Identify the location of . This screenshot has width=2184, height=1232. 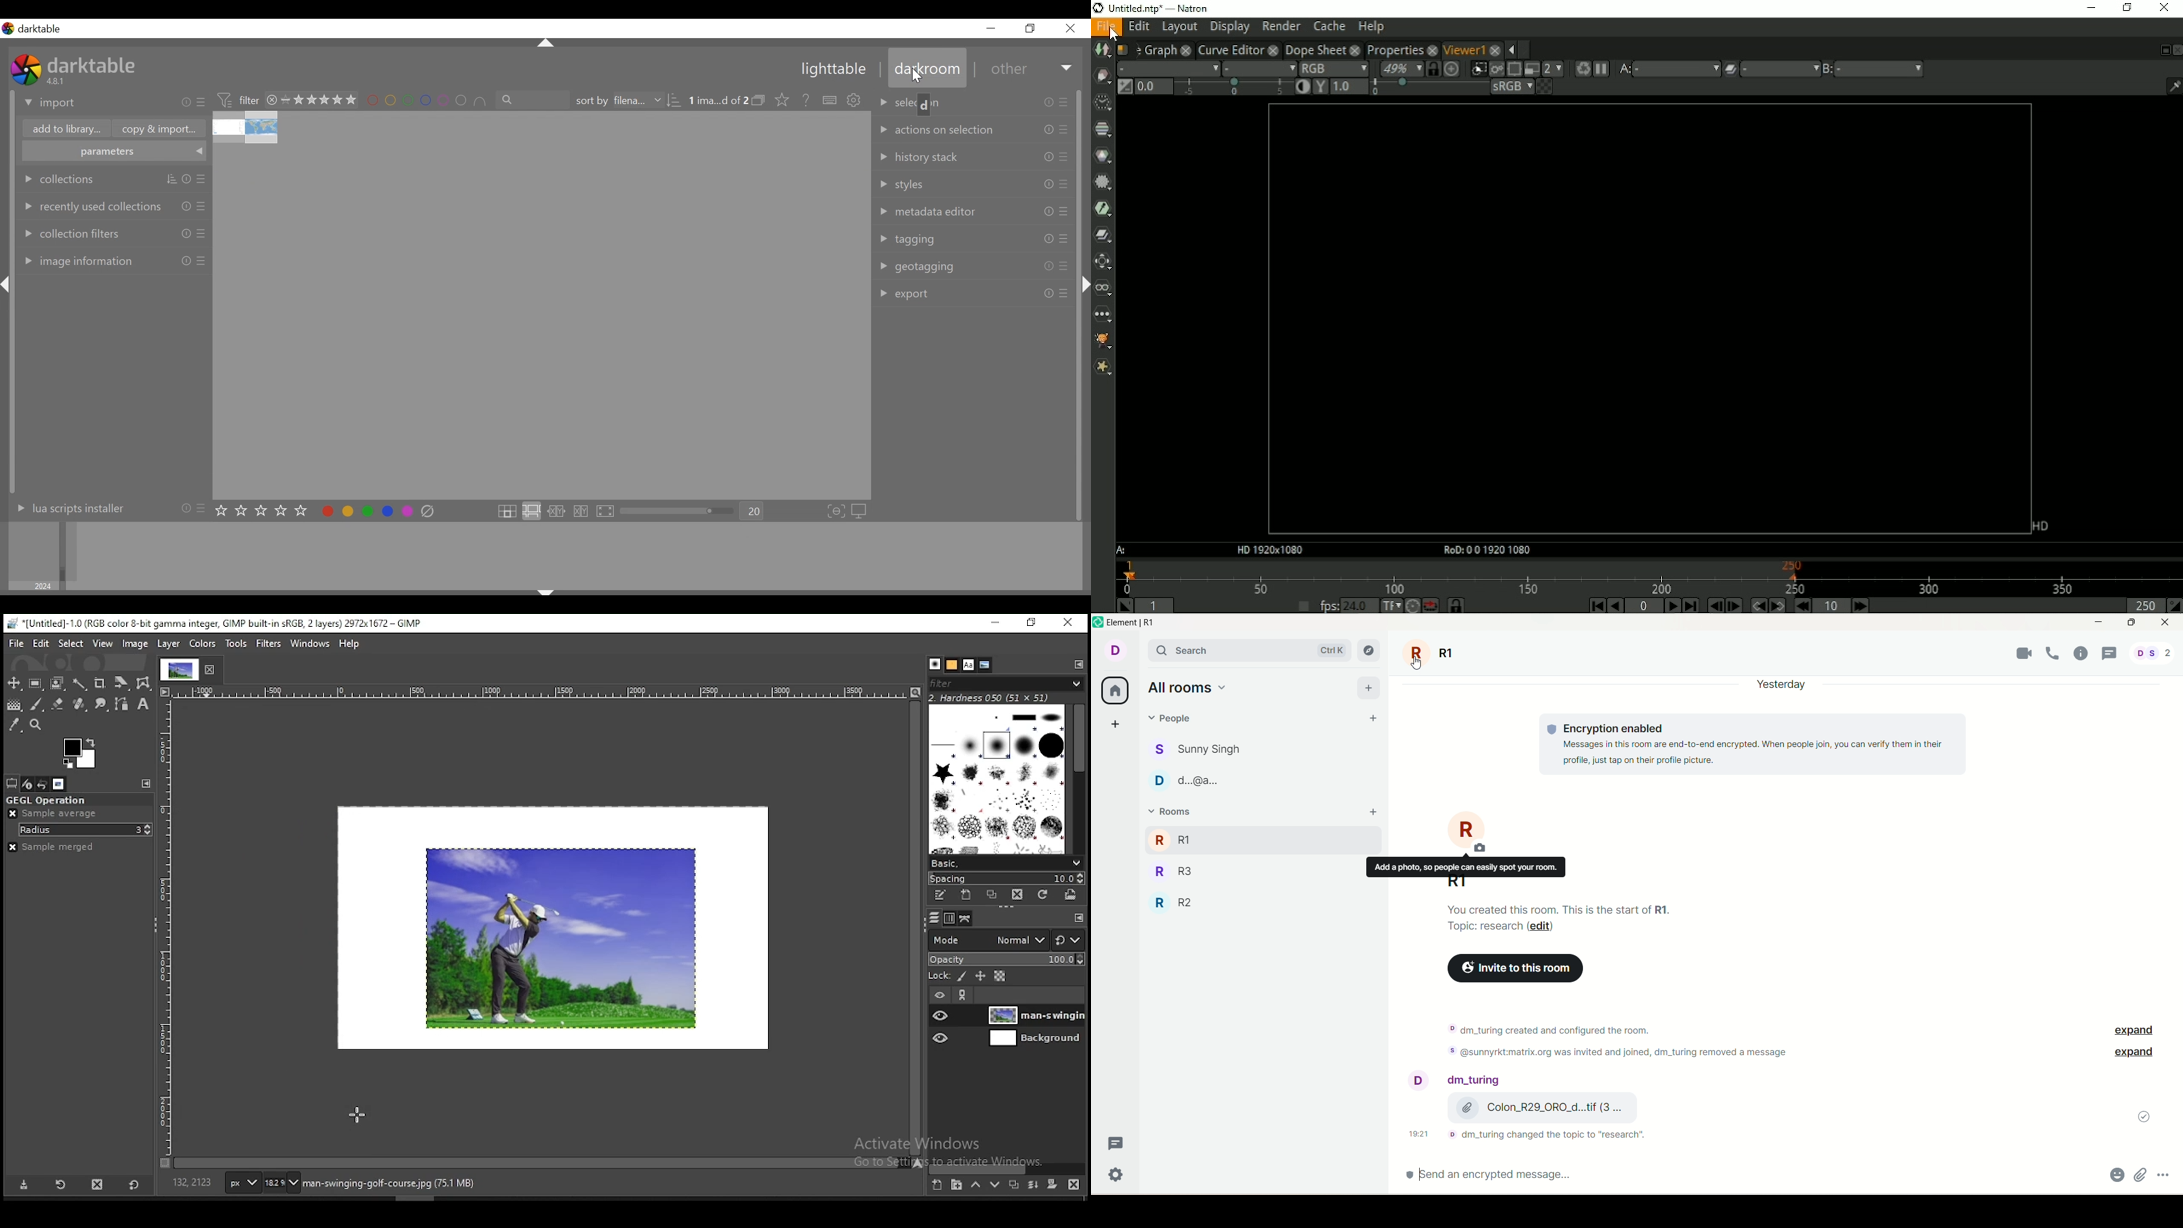
(8, 294).